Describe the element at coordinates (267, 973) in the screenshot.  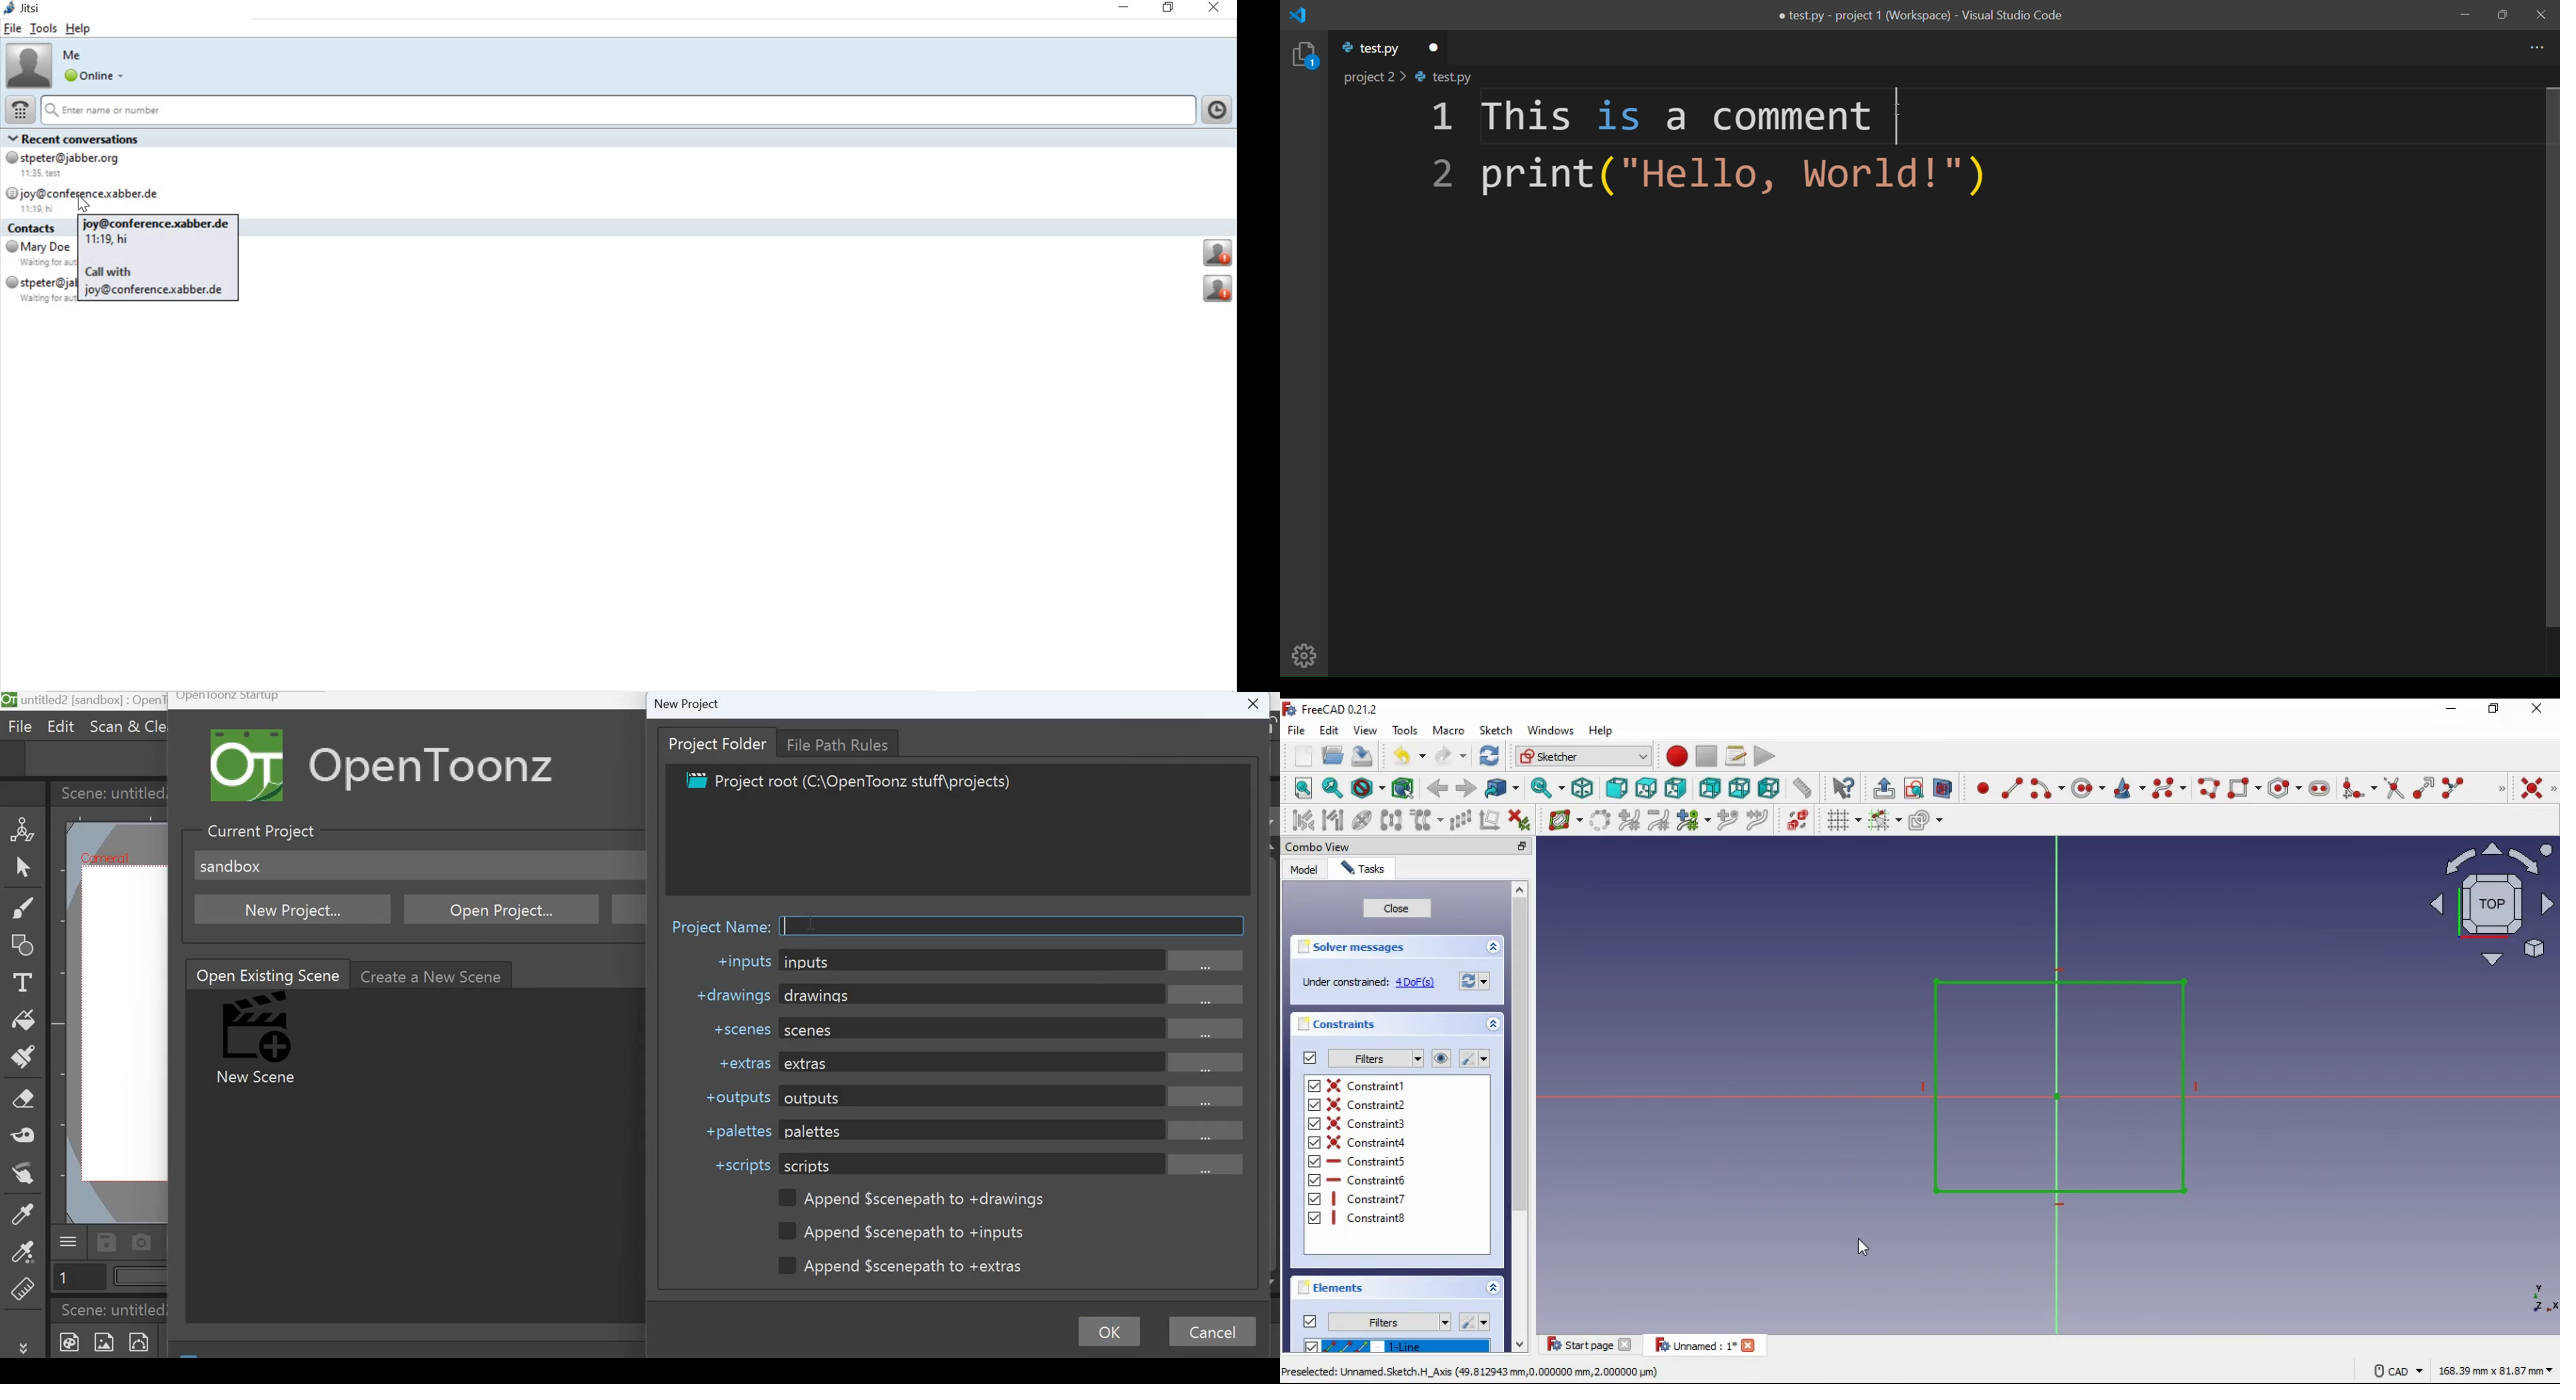
I see `Open Existing Scene` at that location.